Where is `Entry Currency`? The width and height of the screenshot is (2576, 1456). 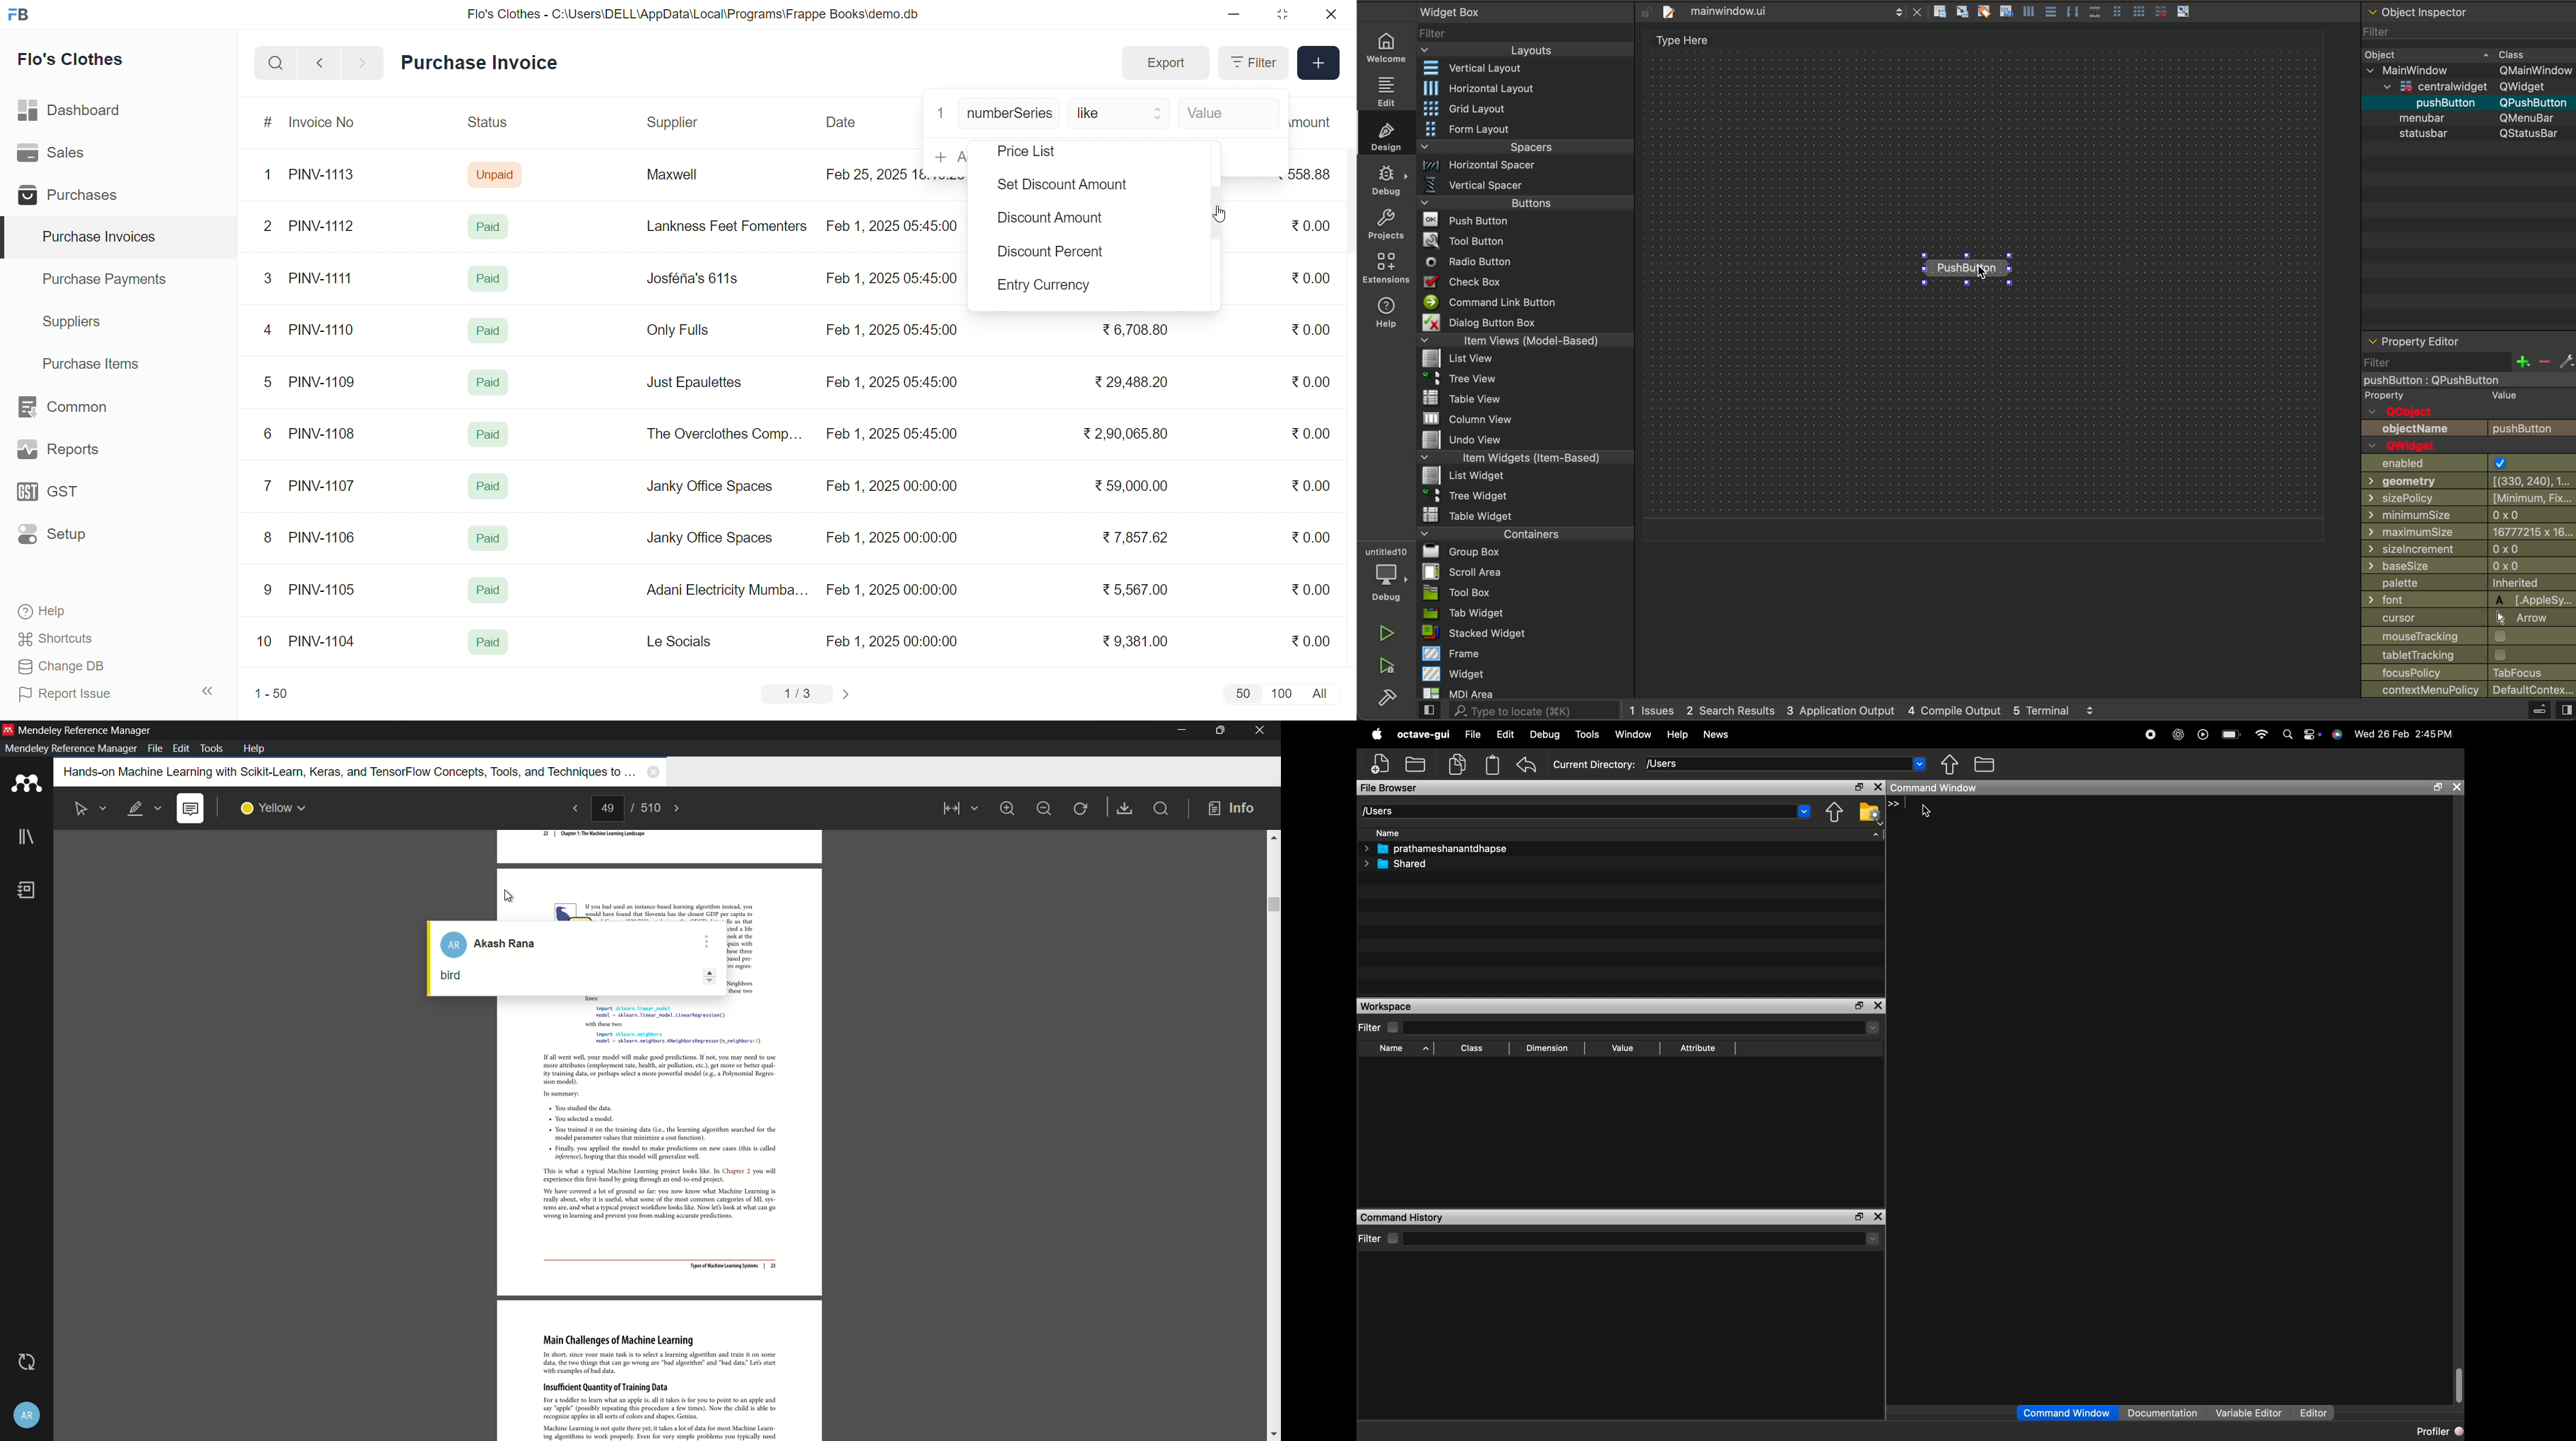
Entry Currency is located at coordinates (1050, 287).